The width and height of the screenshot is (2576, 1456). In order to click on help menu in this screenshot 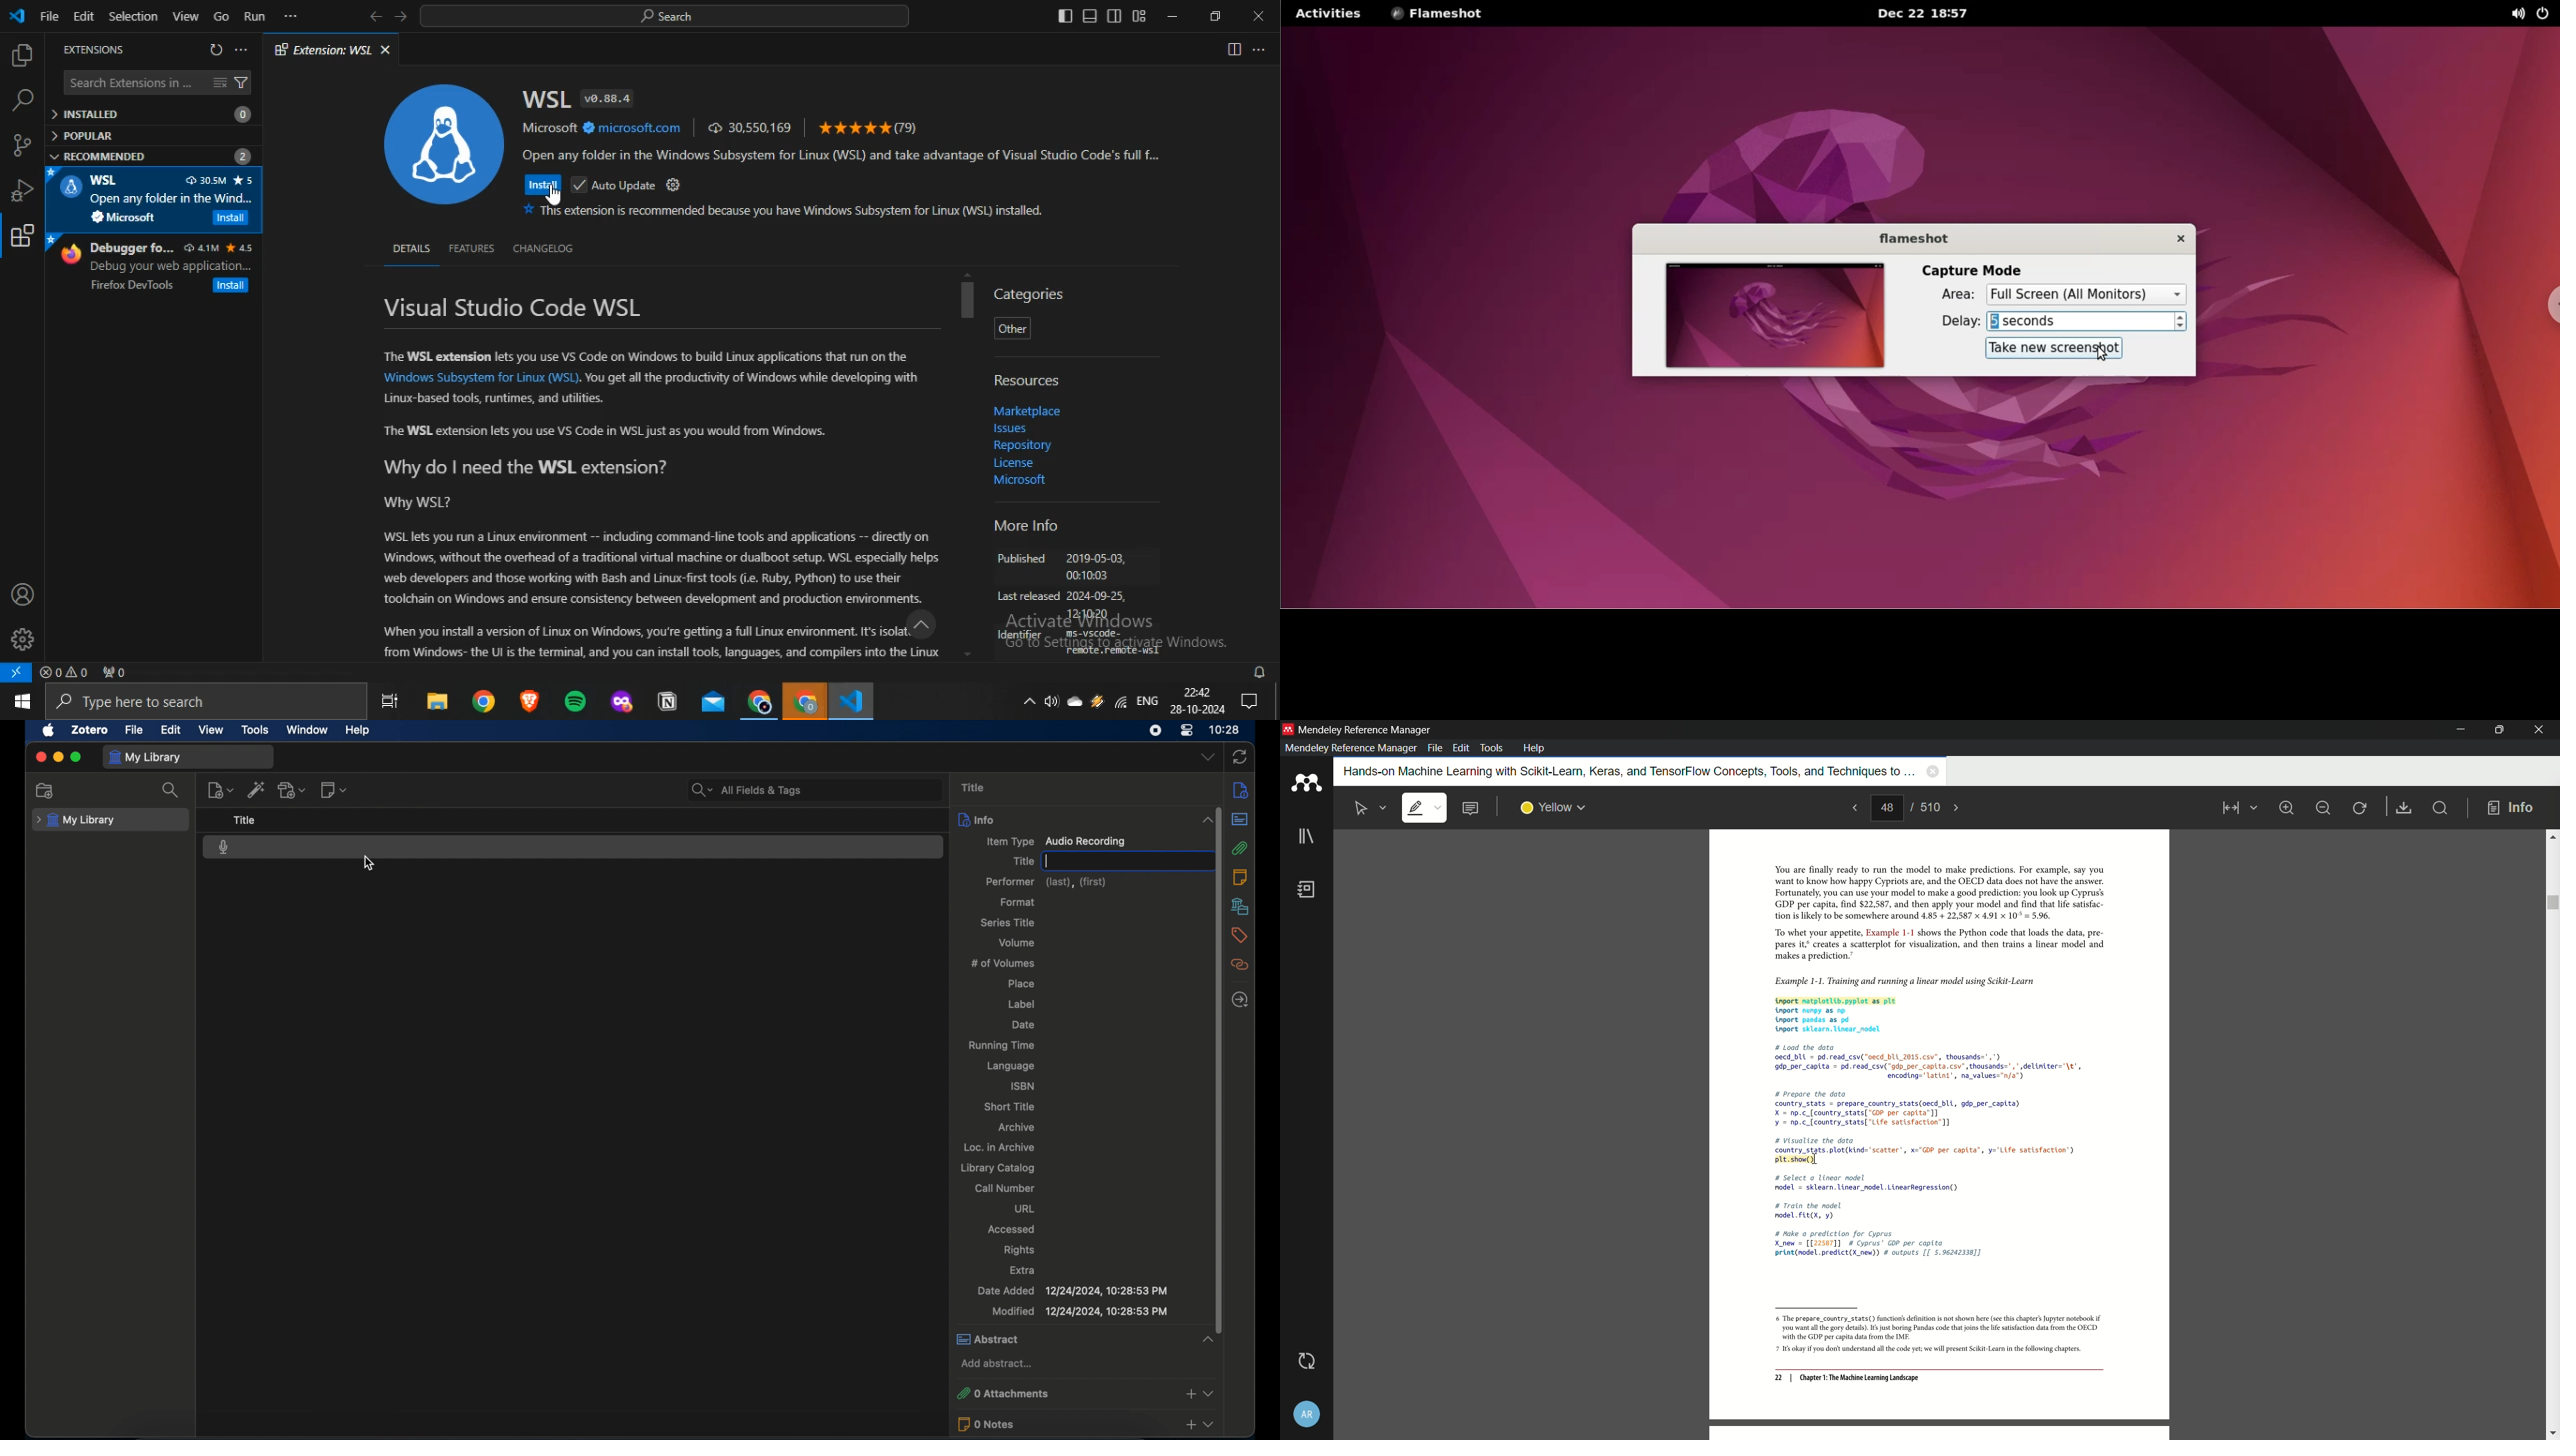, I will do `click(1534, 748)`.